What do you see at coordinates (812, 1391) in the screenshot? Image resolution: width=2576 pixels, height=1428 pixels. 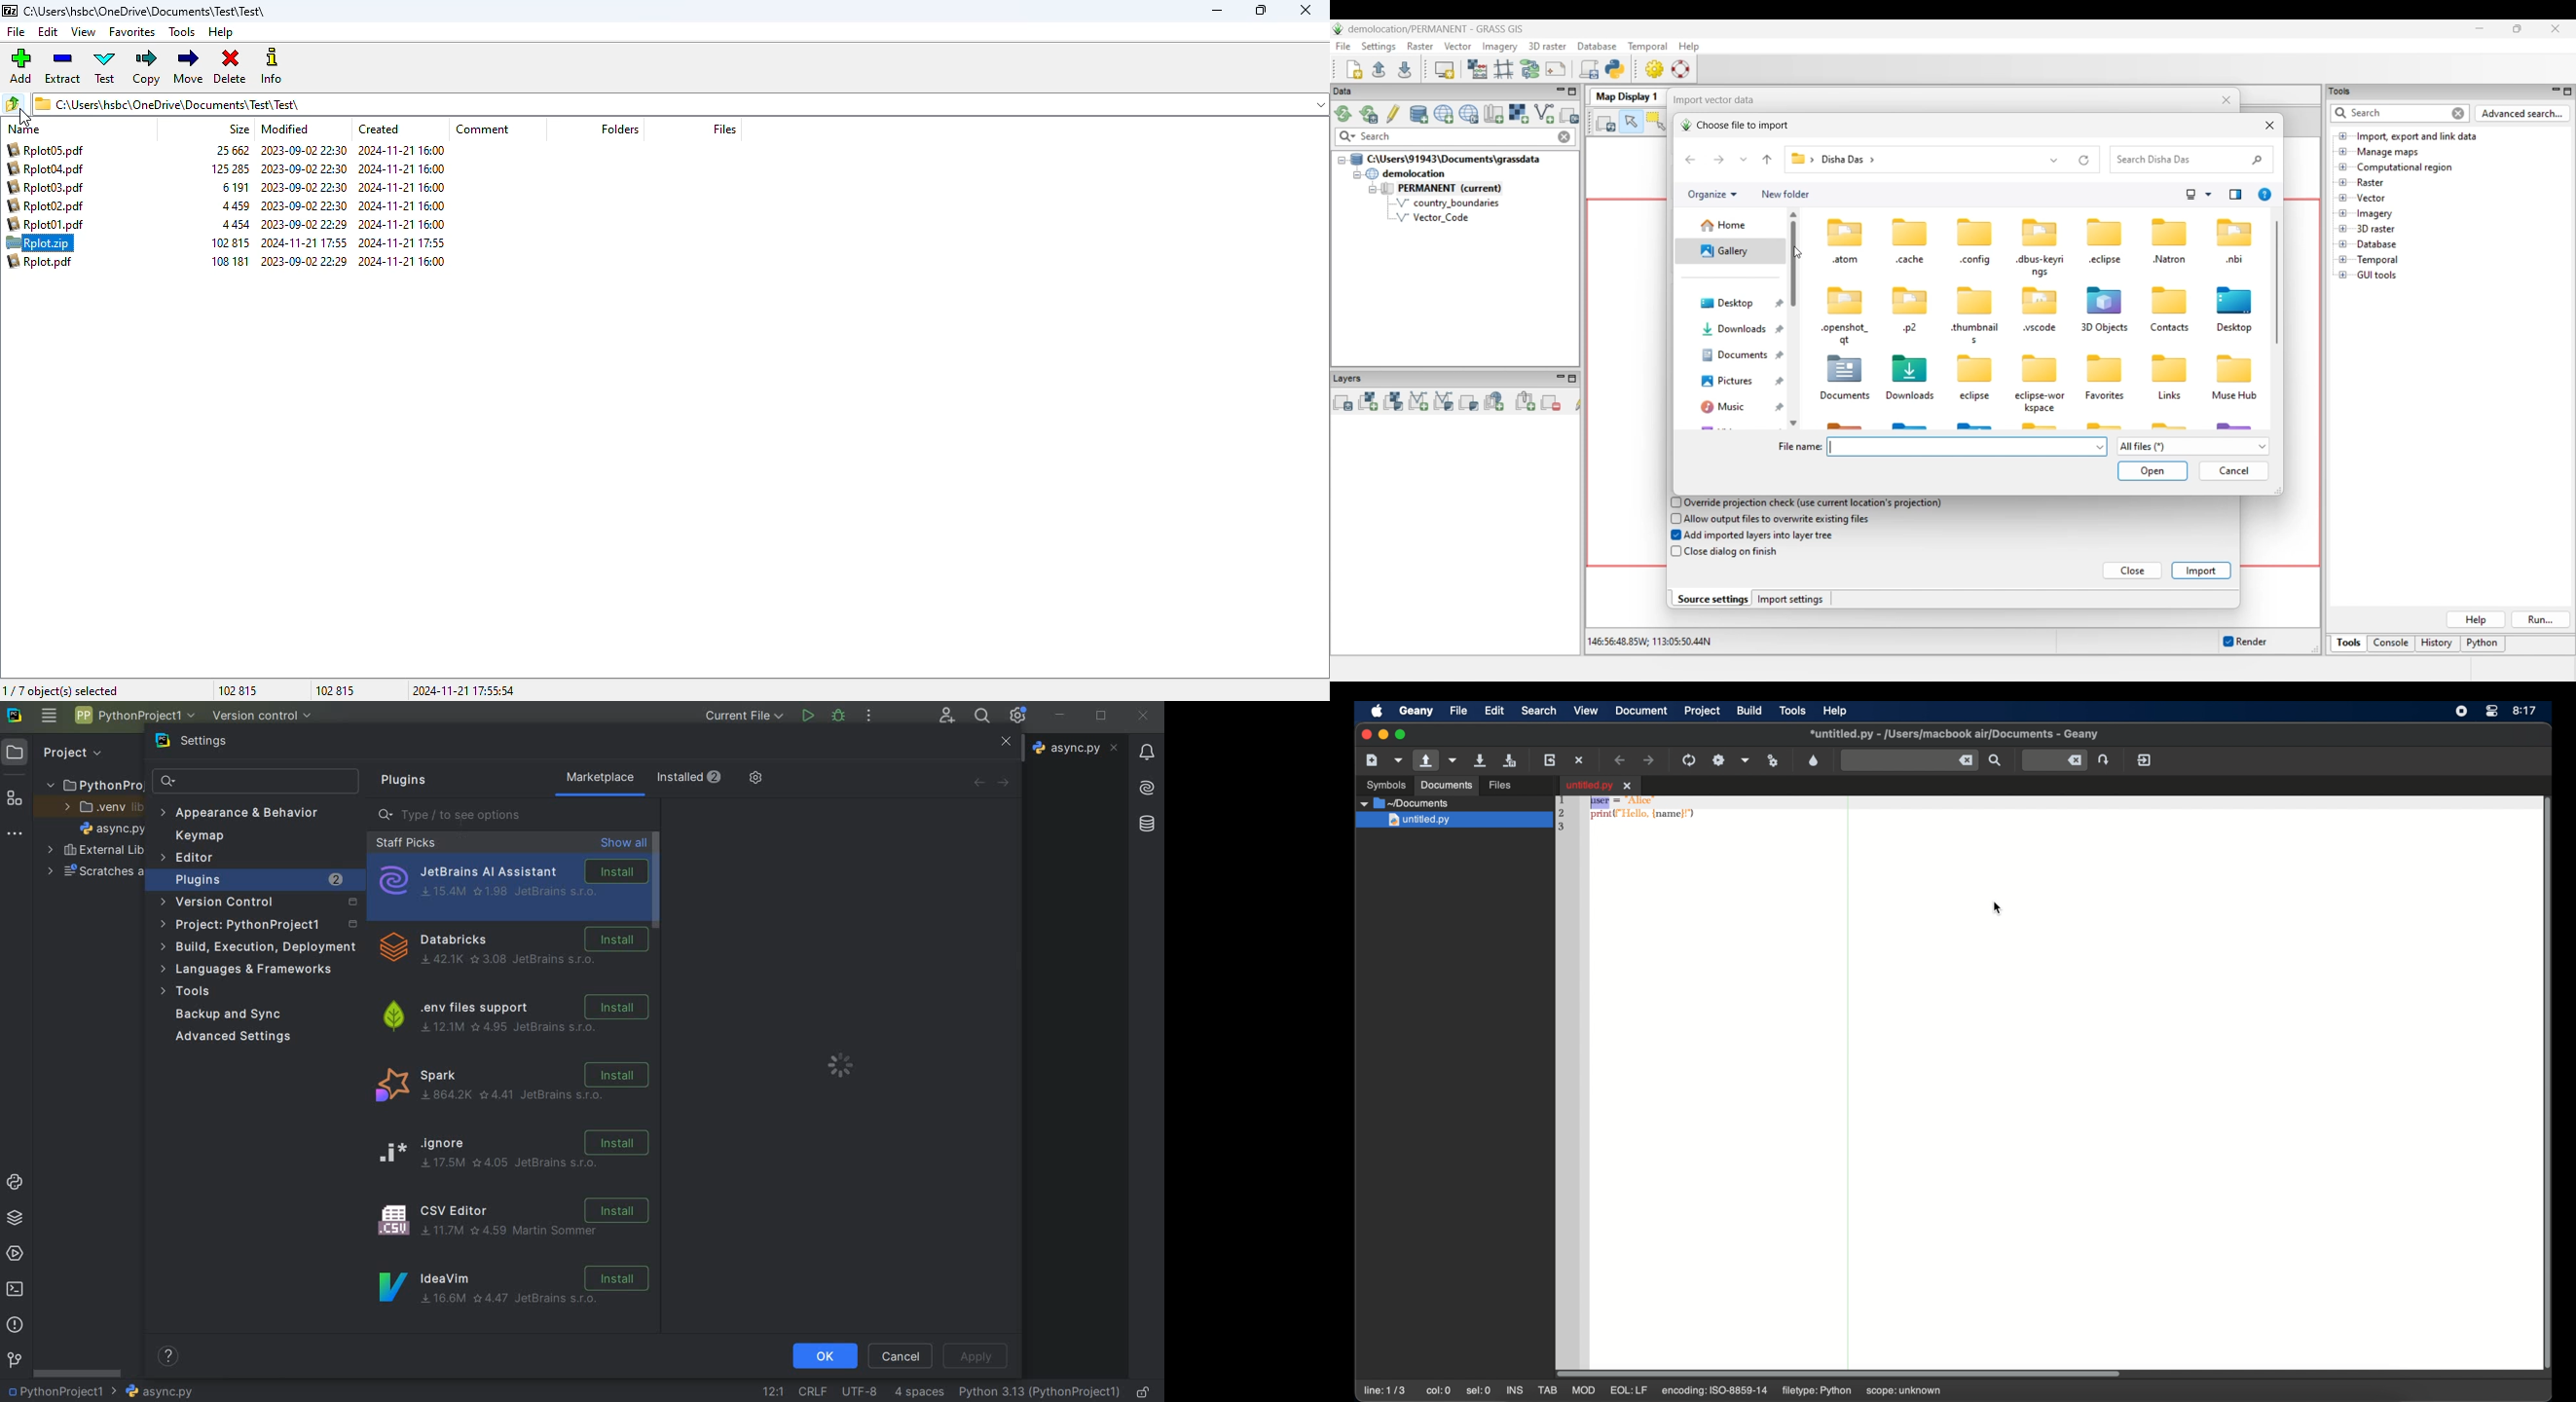 I see `line separtor` at bounding box center [812, 1391].